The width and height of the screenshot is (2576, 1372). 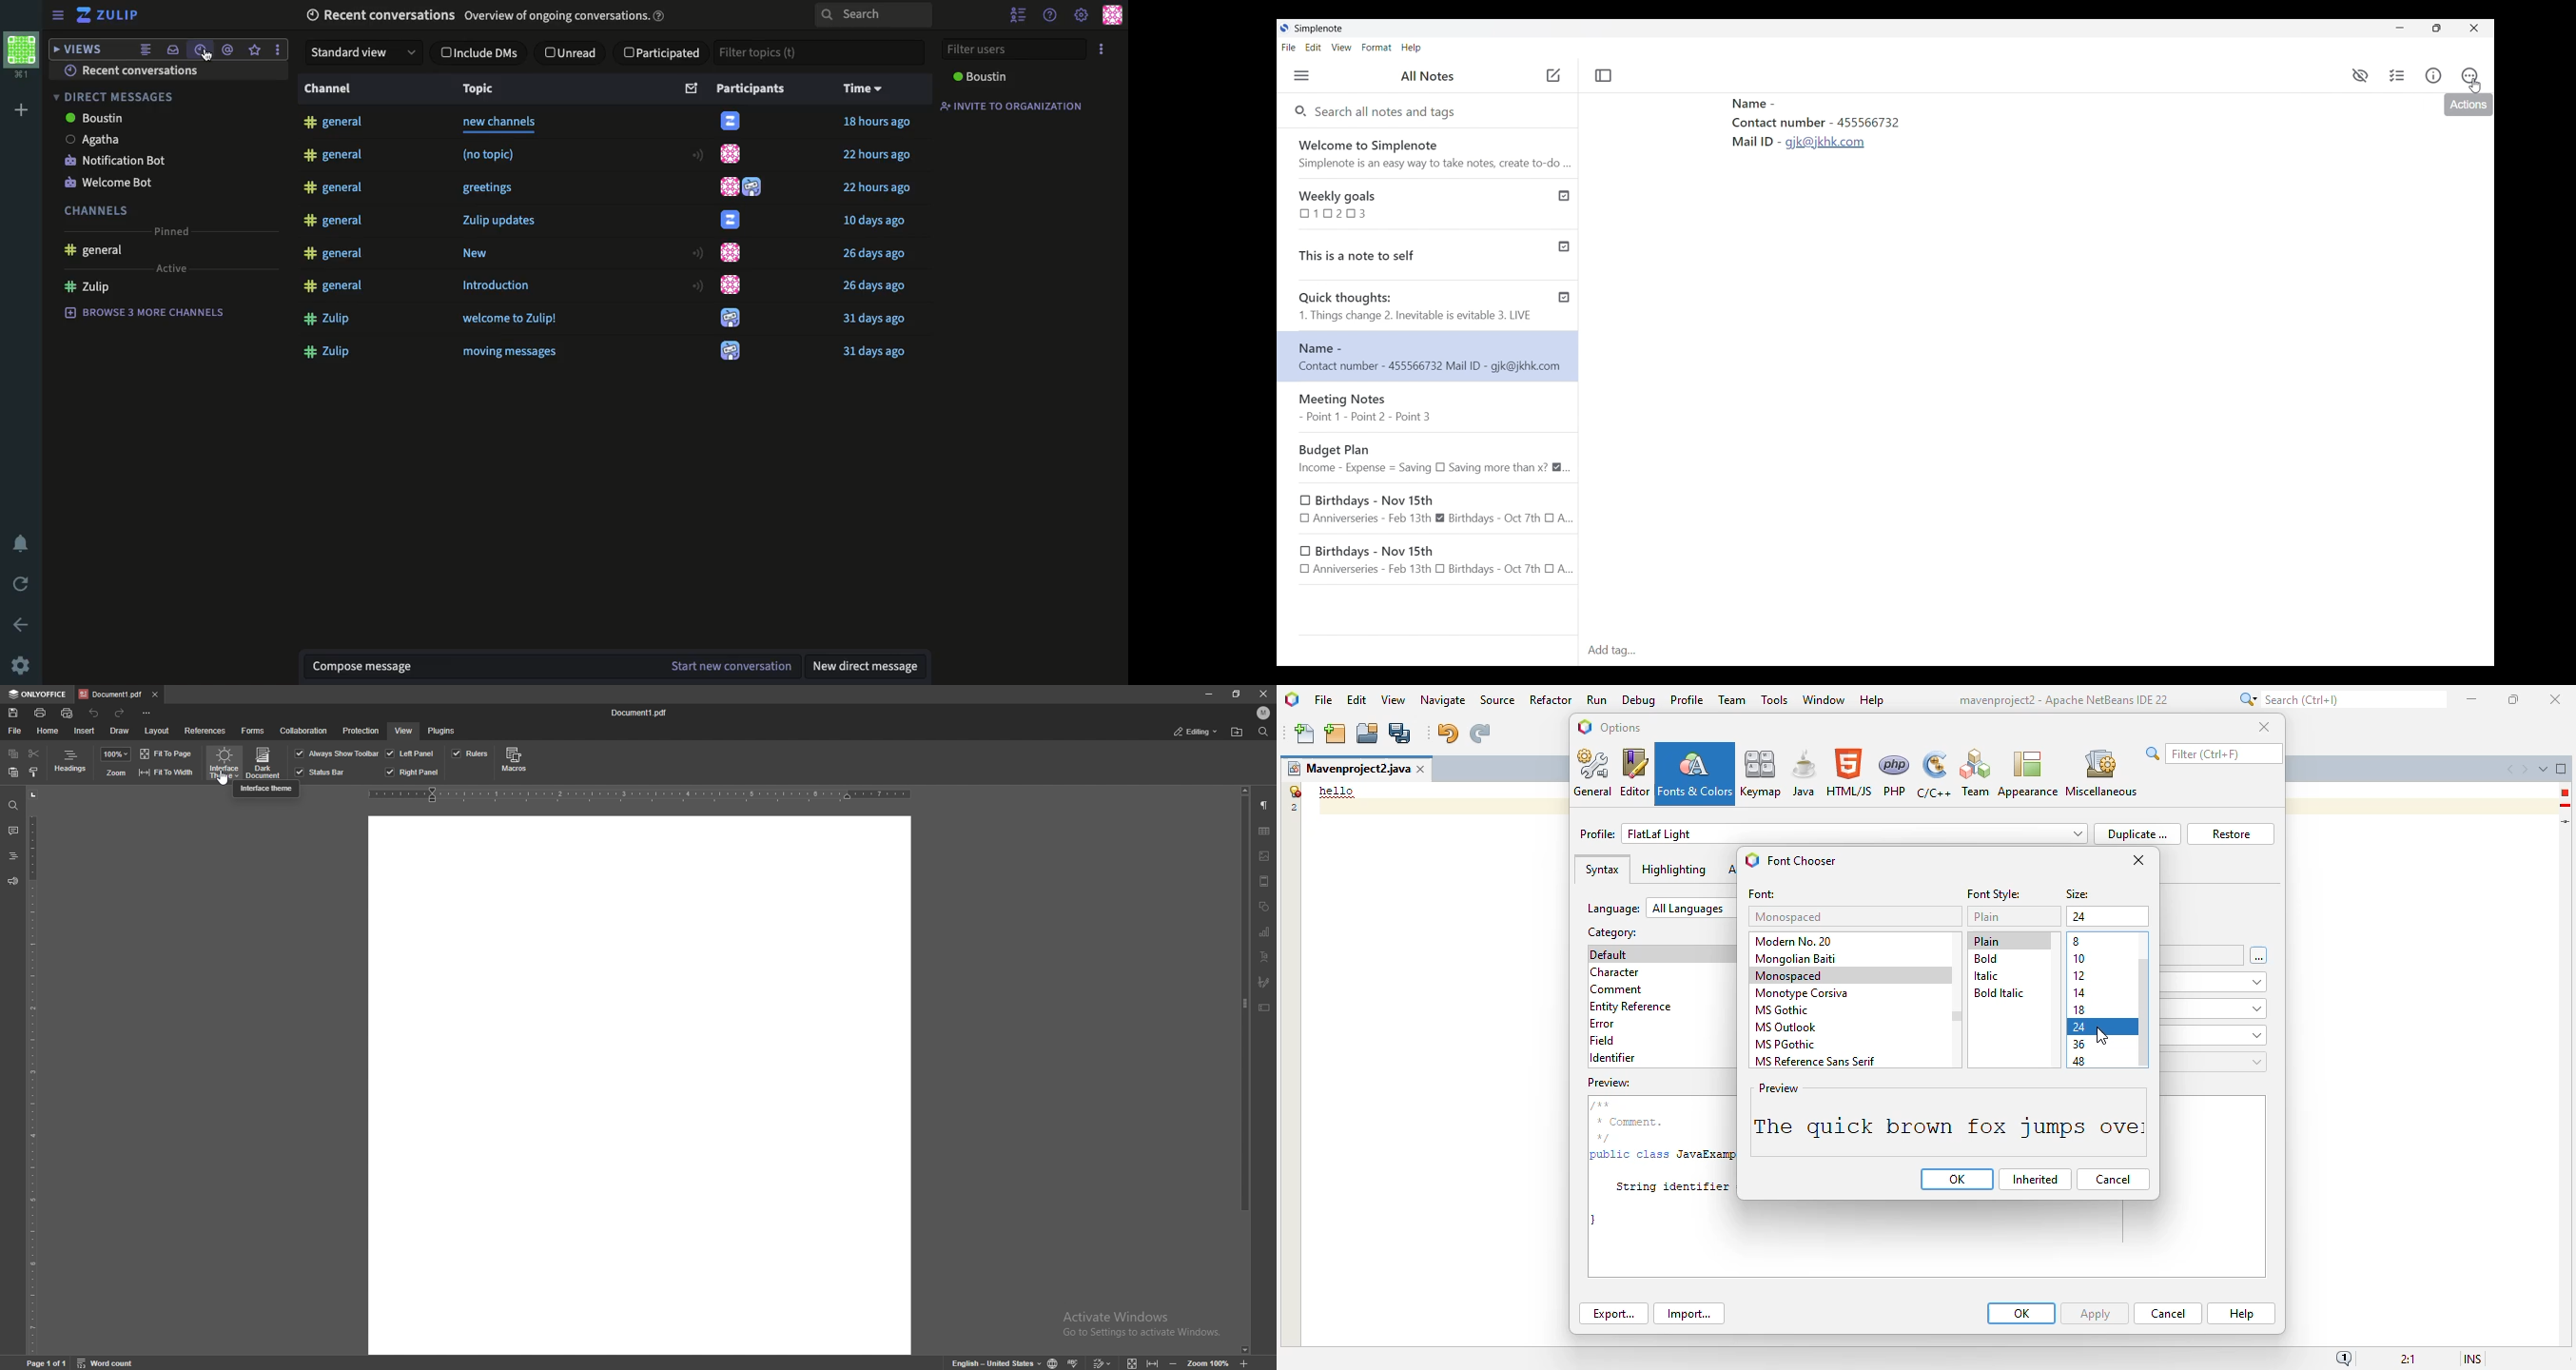 I want to click on options, so click(x=1103, y=48).